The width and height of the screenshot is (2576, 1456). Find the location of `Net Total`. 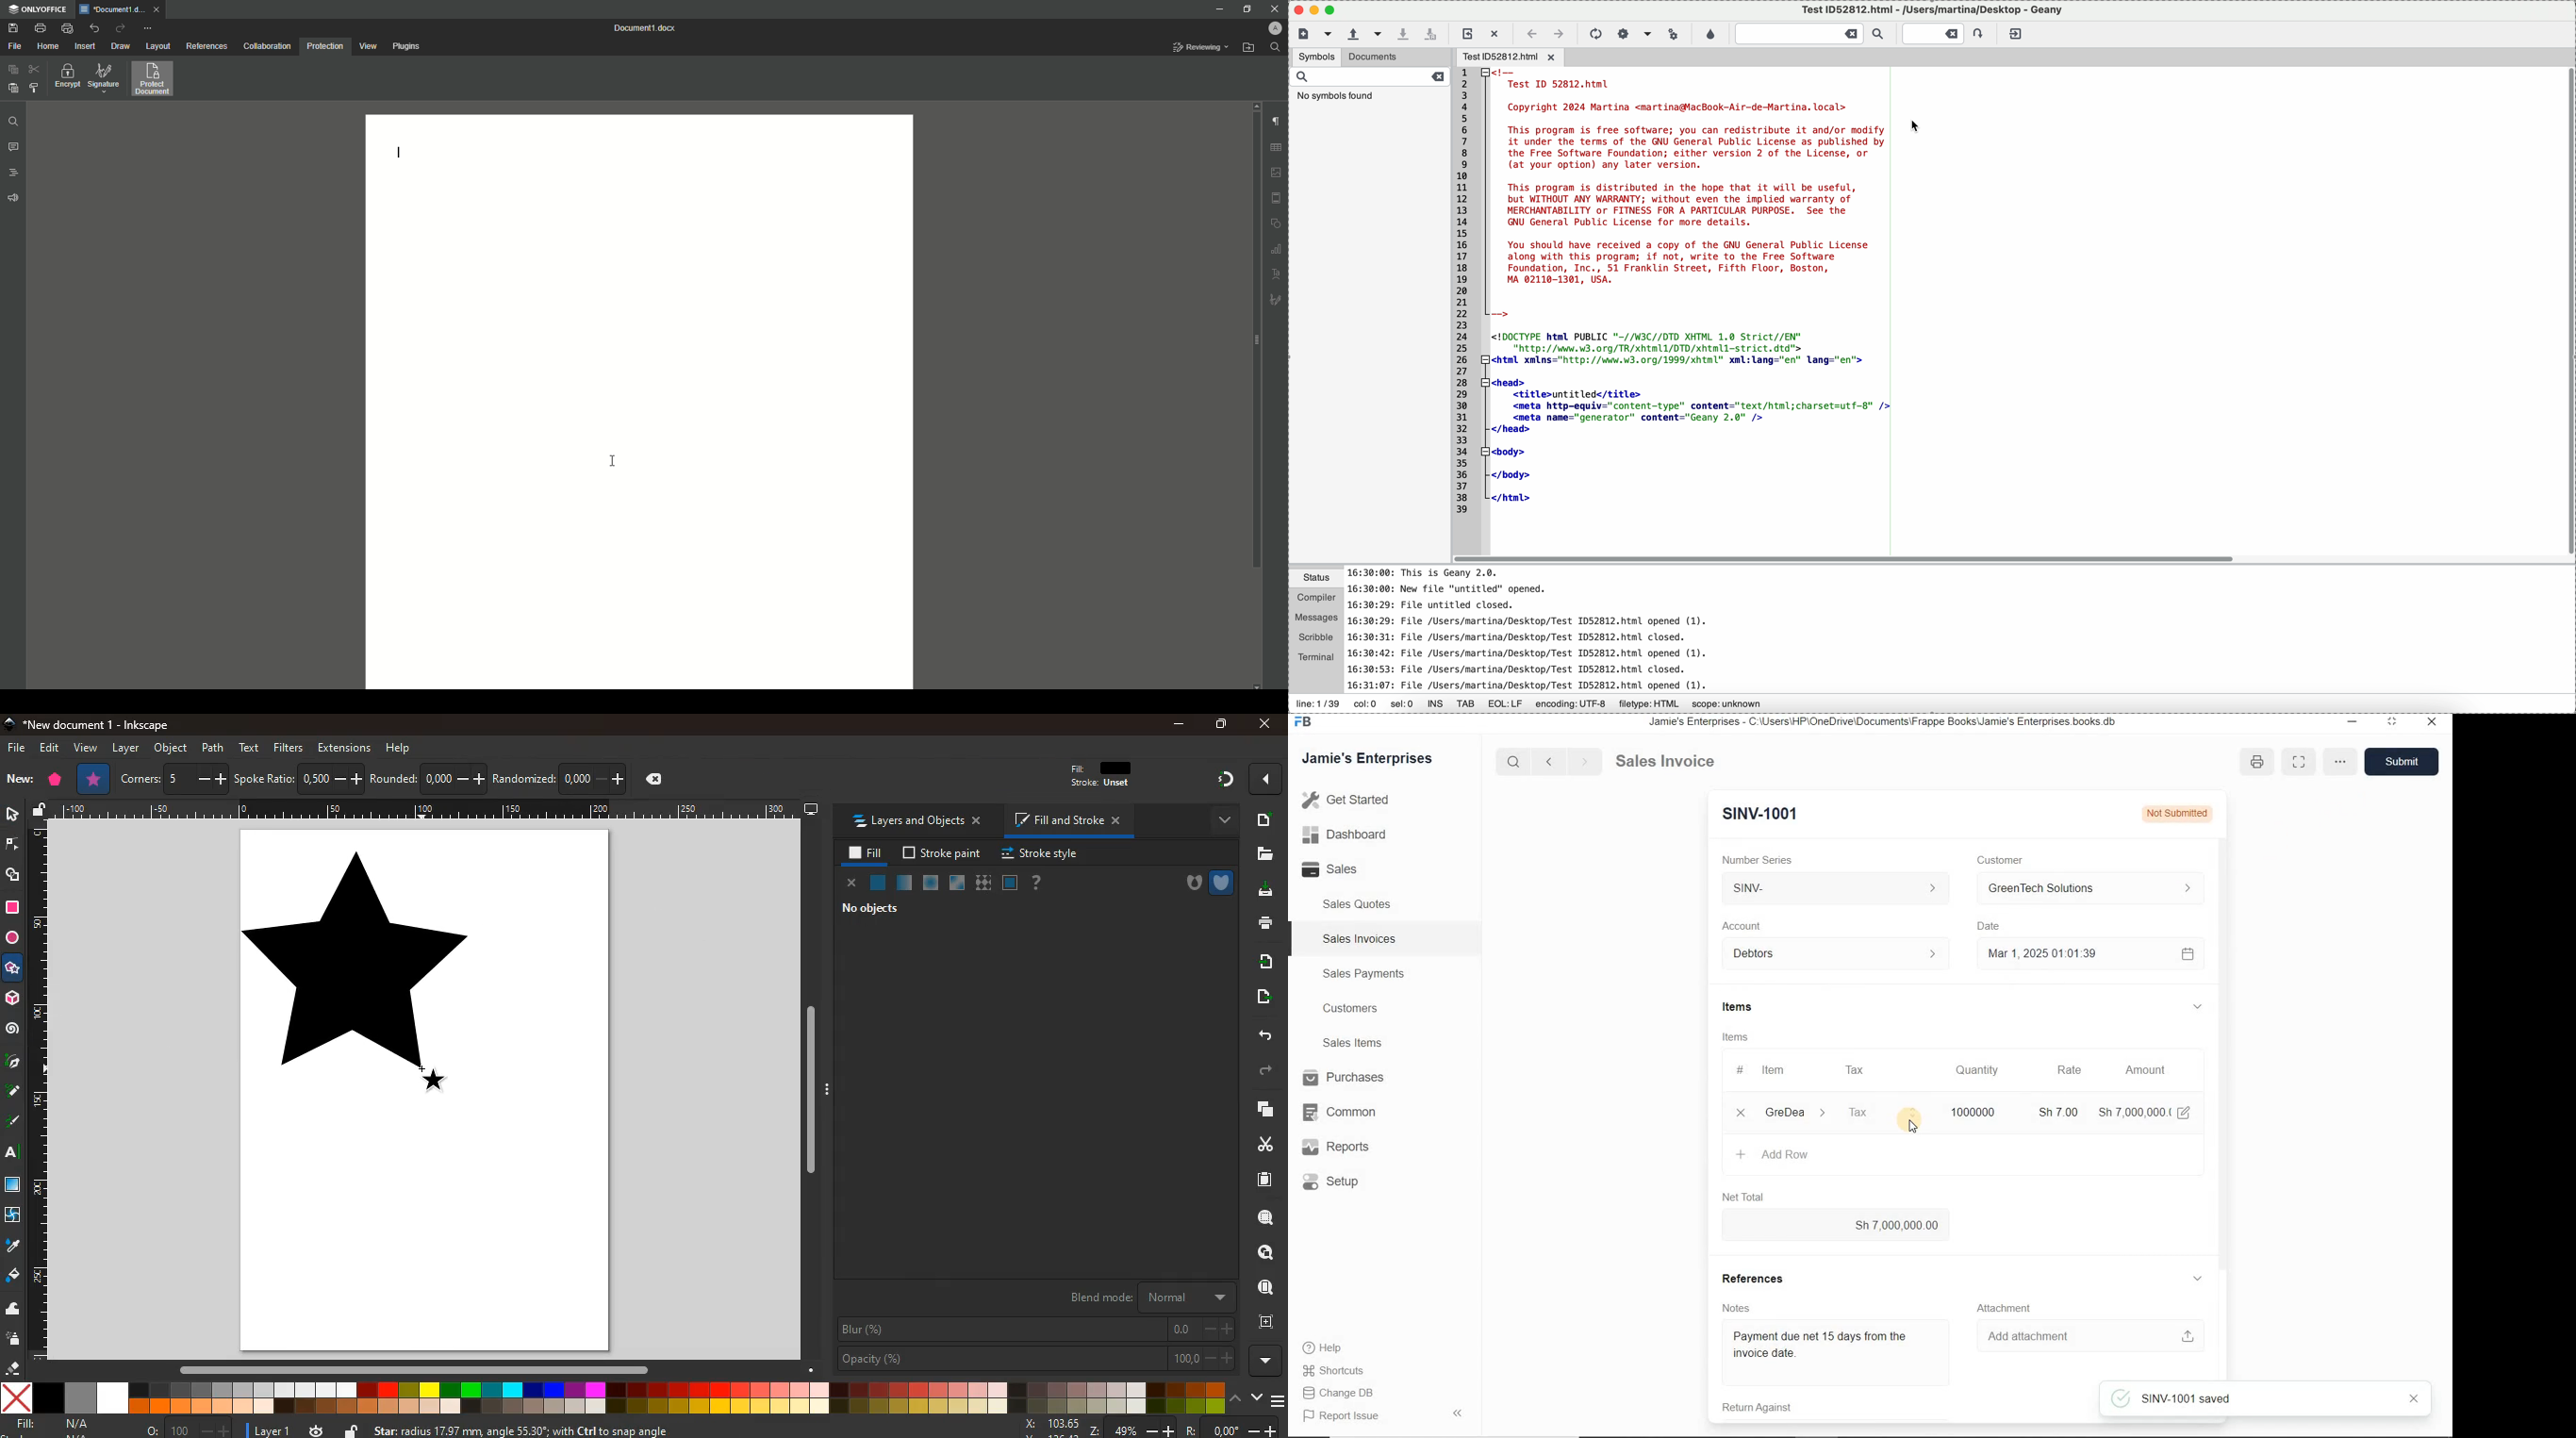

Net Total is located at coordinates (1741, 1196).